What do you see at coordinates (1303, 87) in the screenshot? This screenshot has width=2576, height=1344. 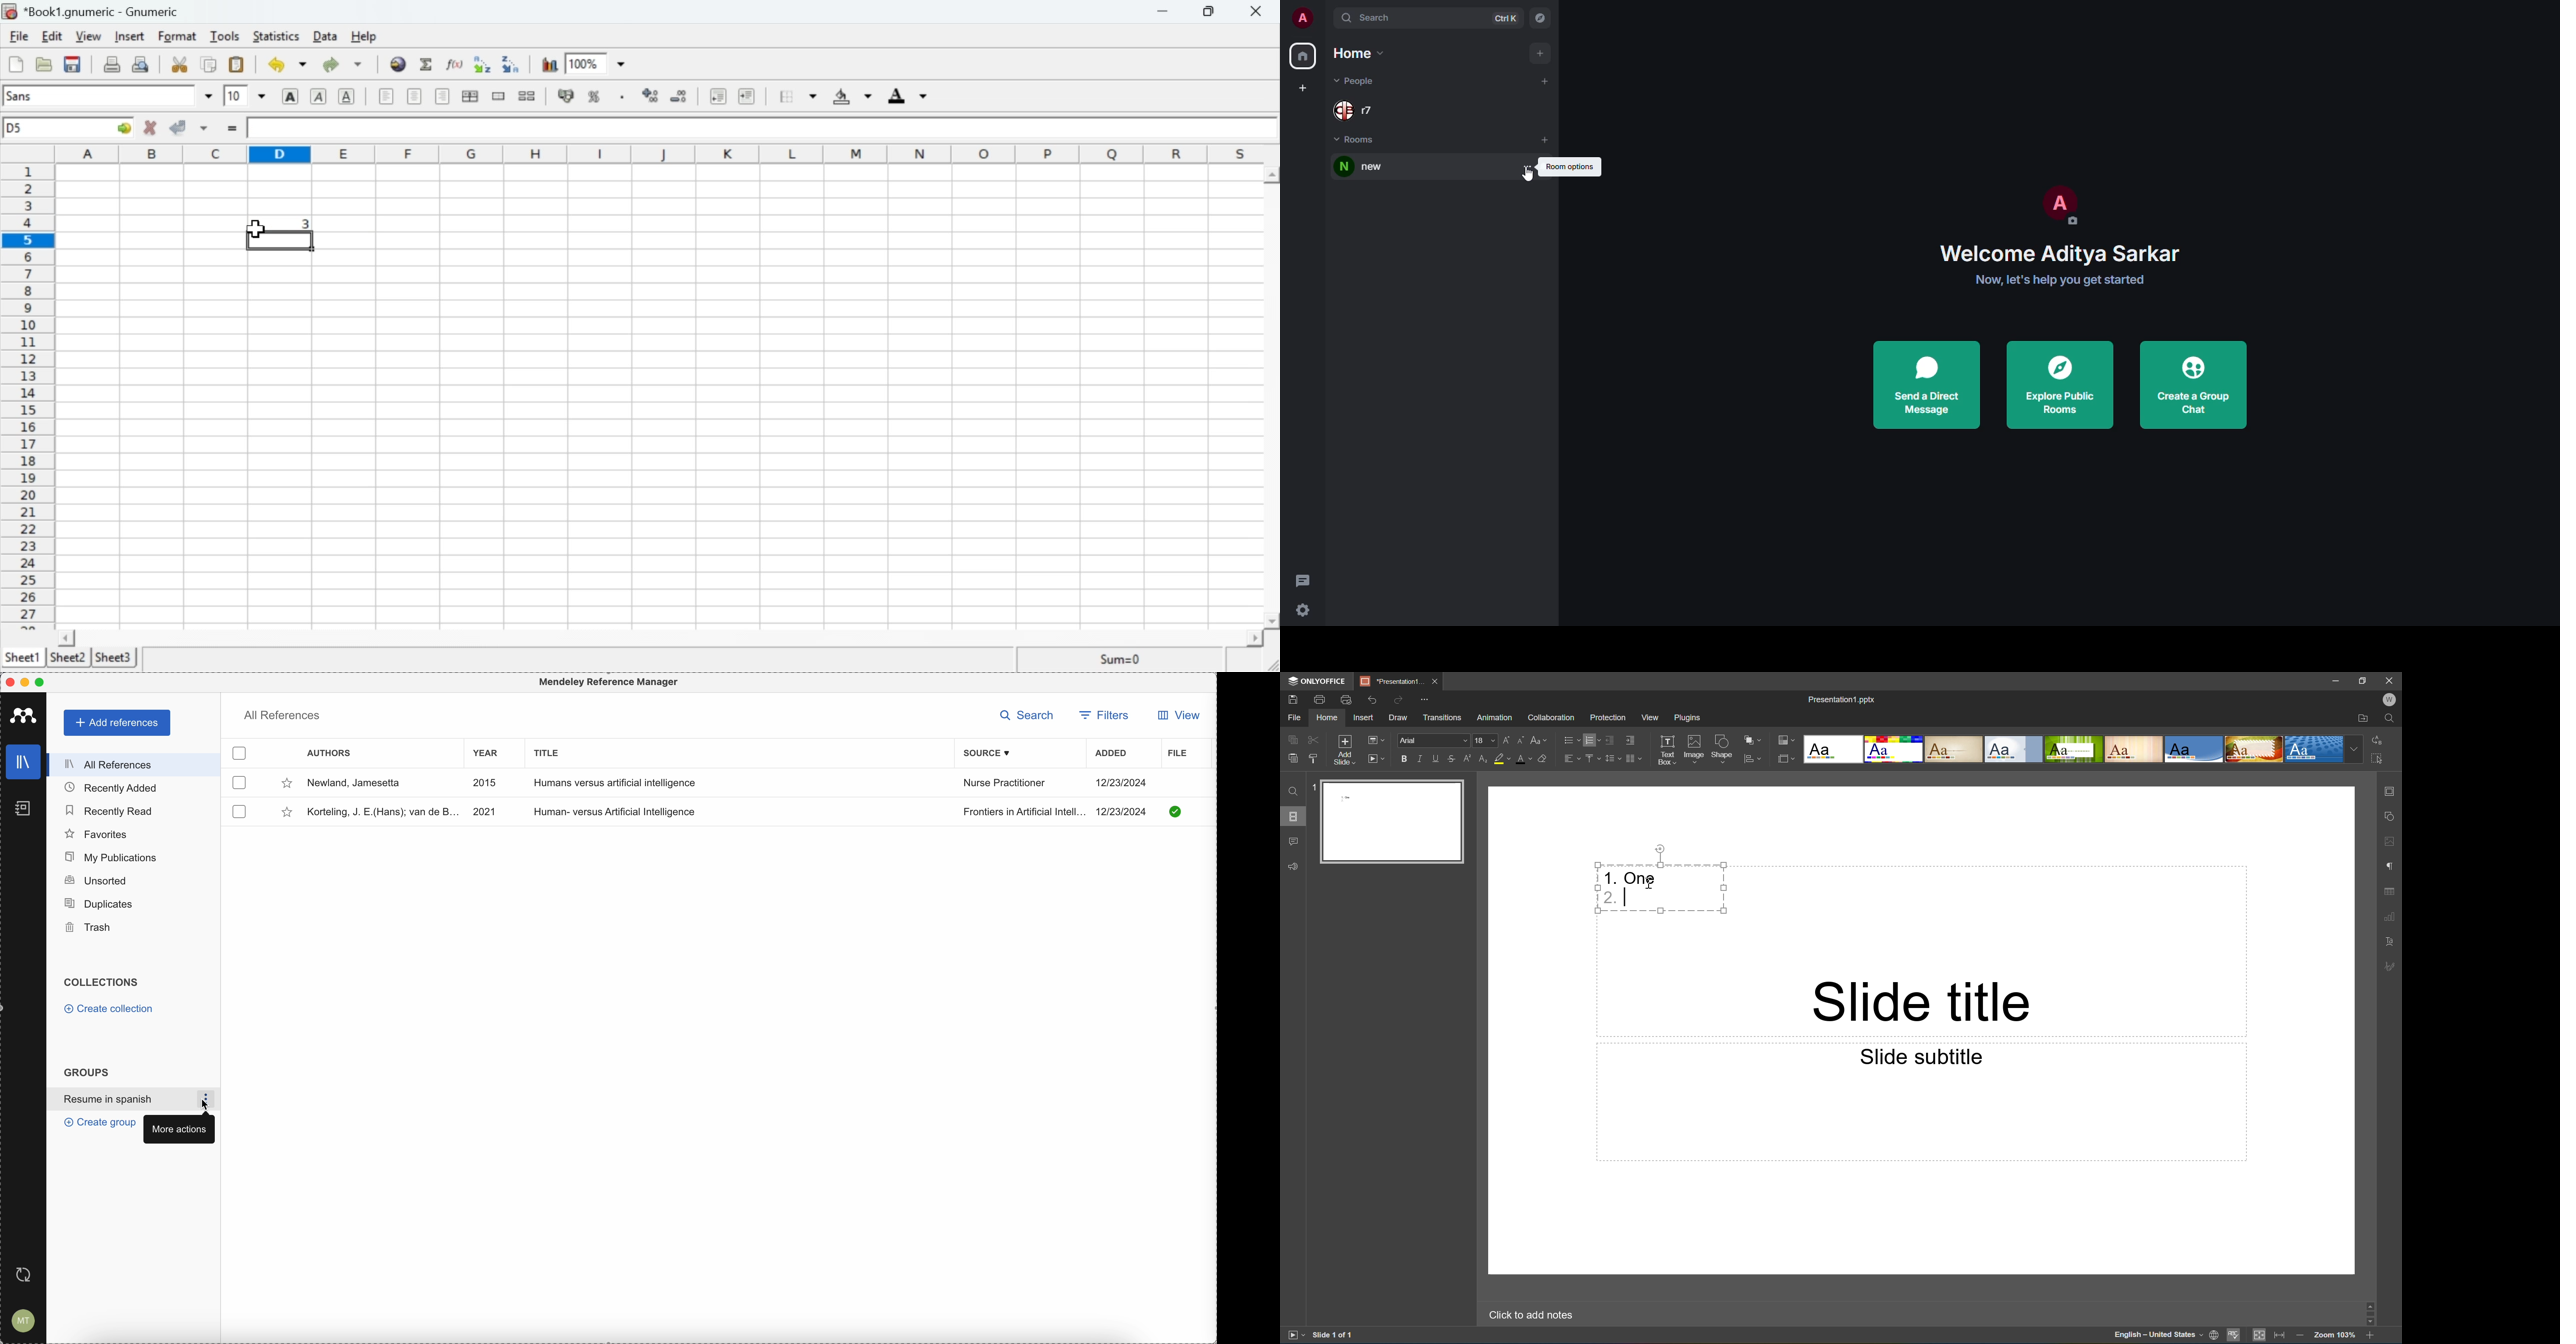 I see `create space` at bounding box center [1303, 87].